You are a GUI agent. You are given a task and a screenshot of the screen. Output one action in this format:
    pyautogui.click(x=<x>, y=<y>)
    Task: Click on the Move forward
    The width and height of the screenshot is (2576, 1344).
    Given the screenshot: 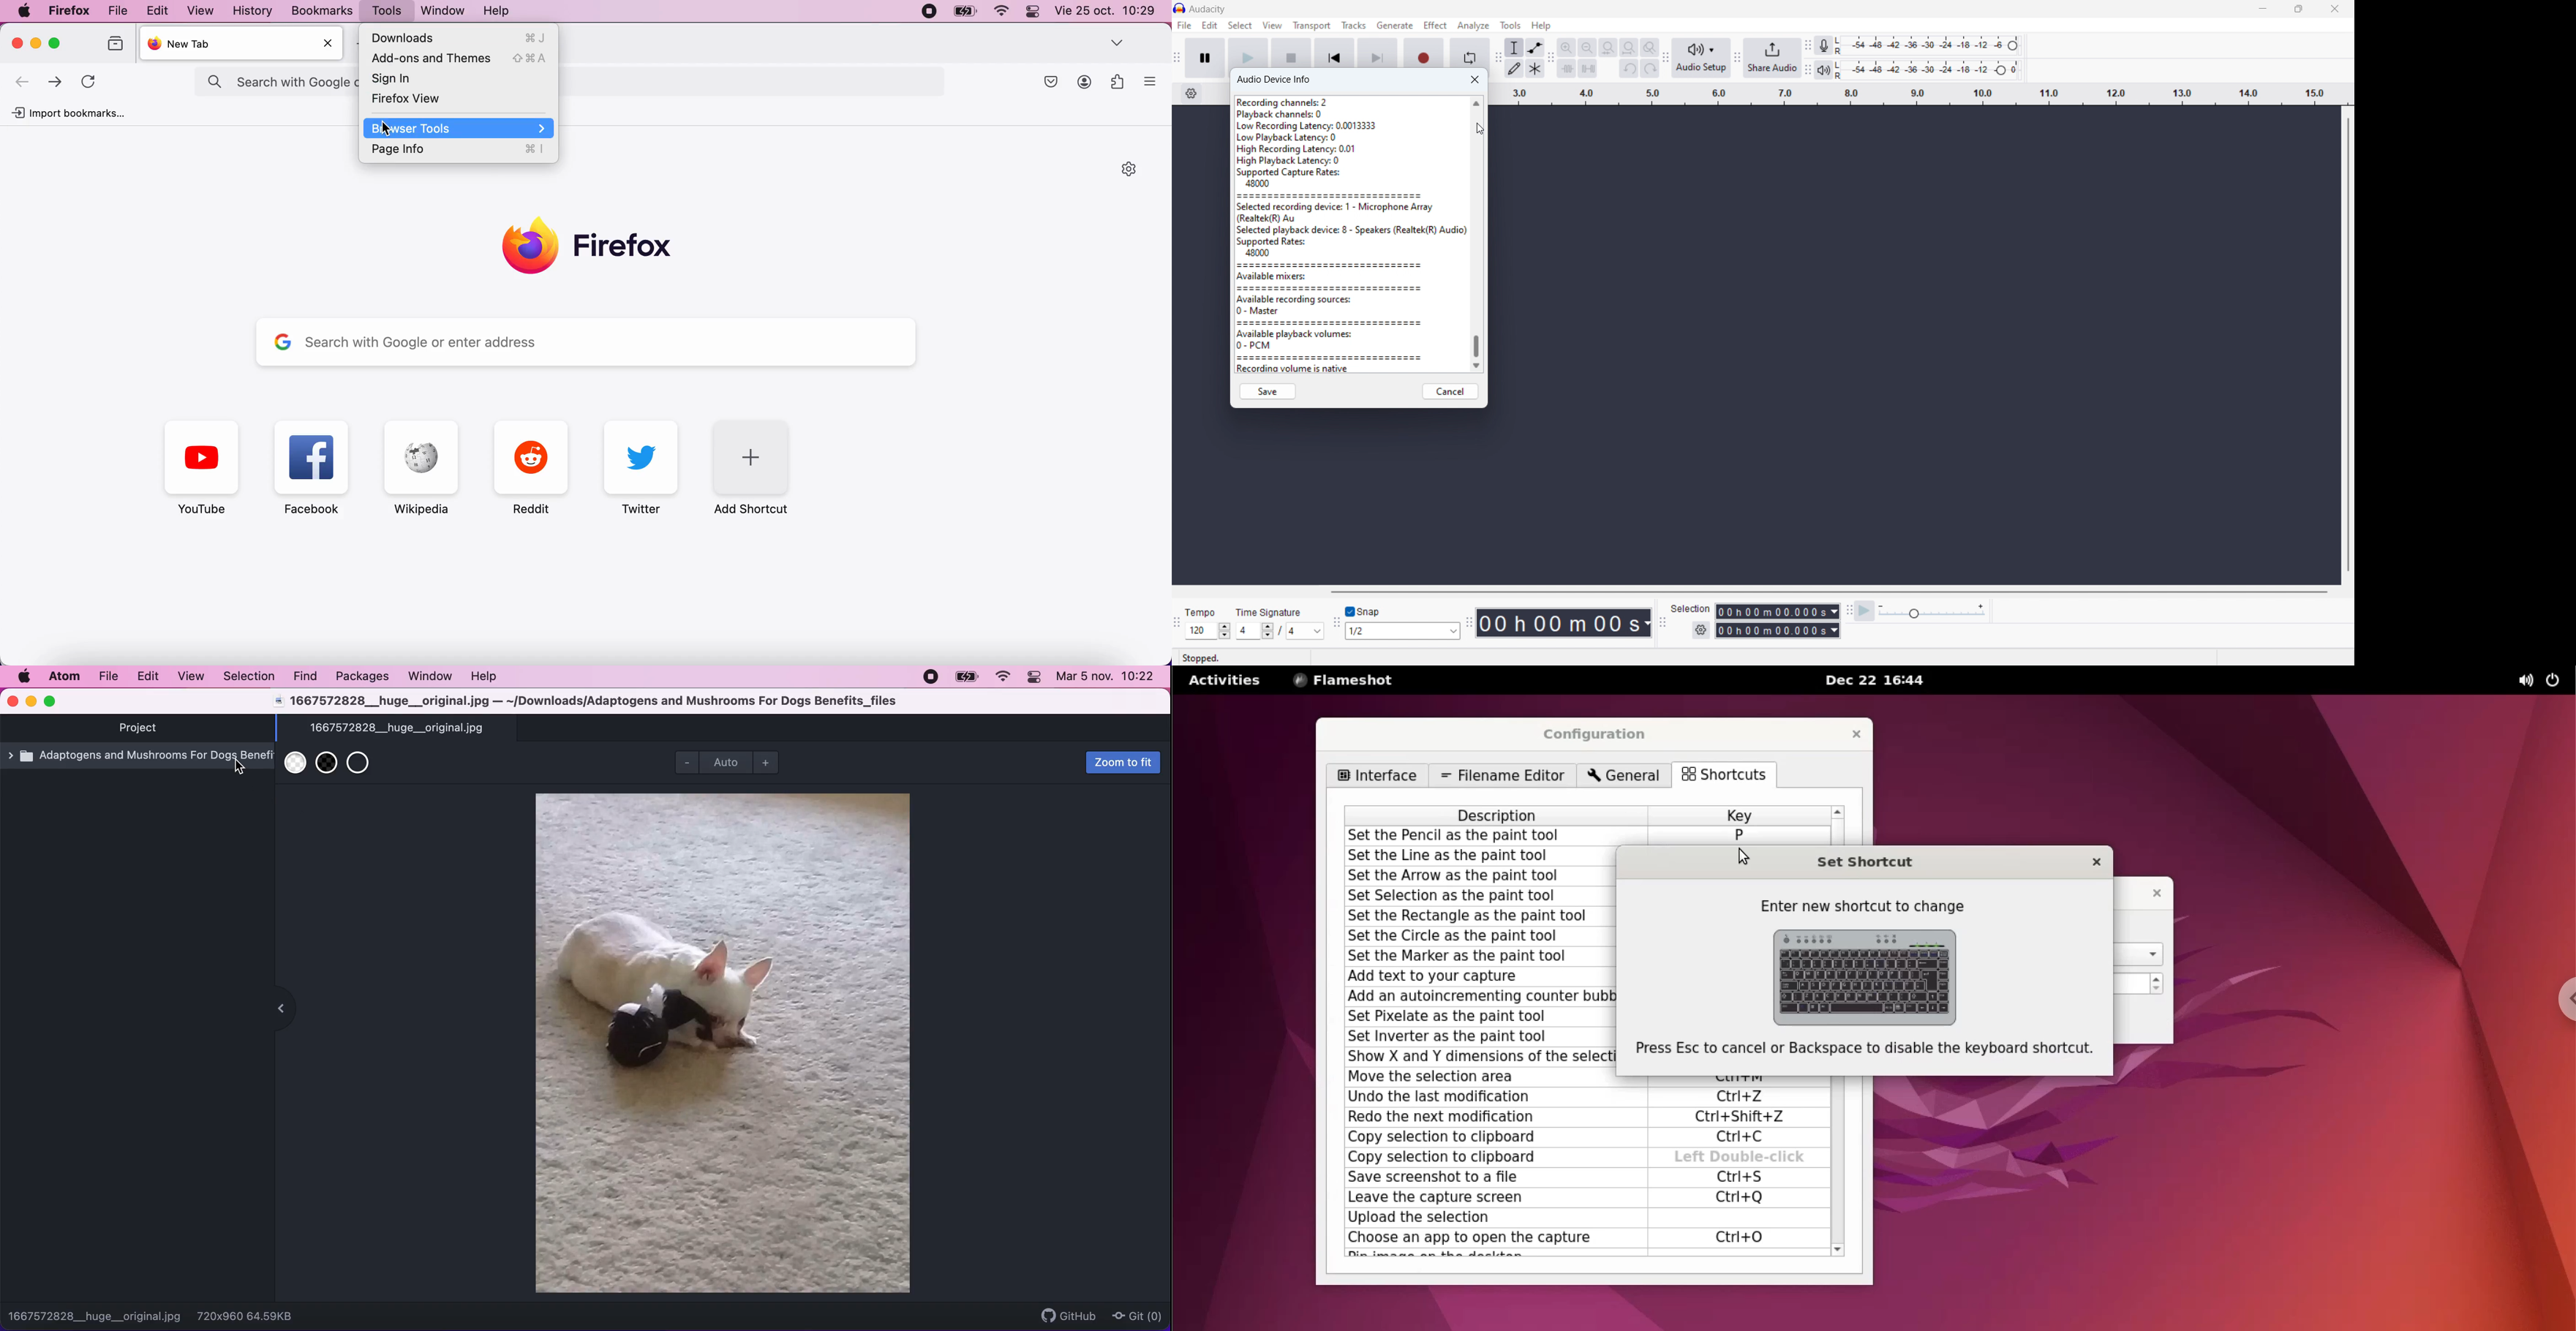 What is the action you would take?
    pyautogui.click(x=55, y=83)
    